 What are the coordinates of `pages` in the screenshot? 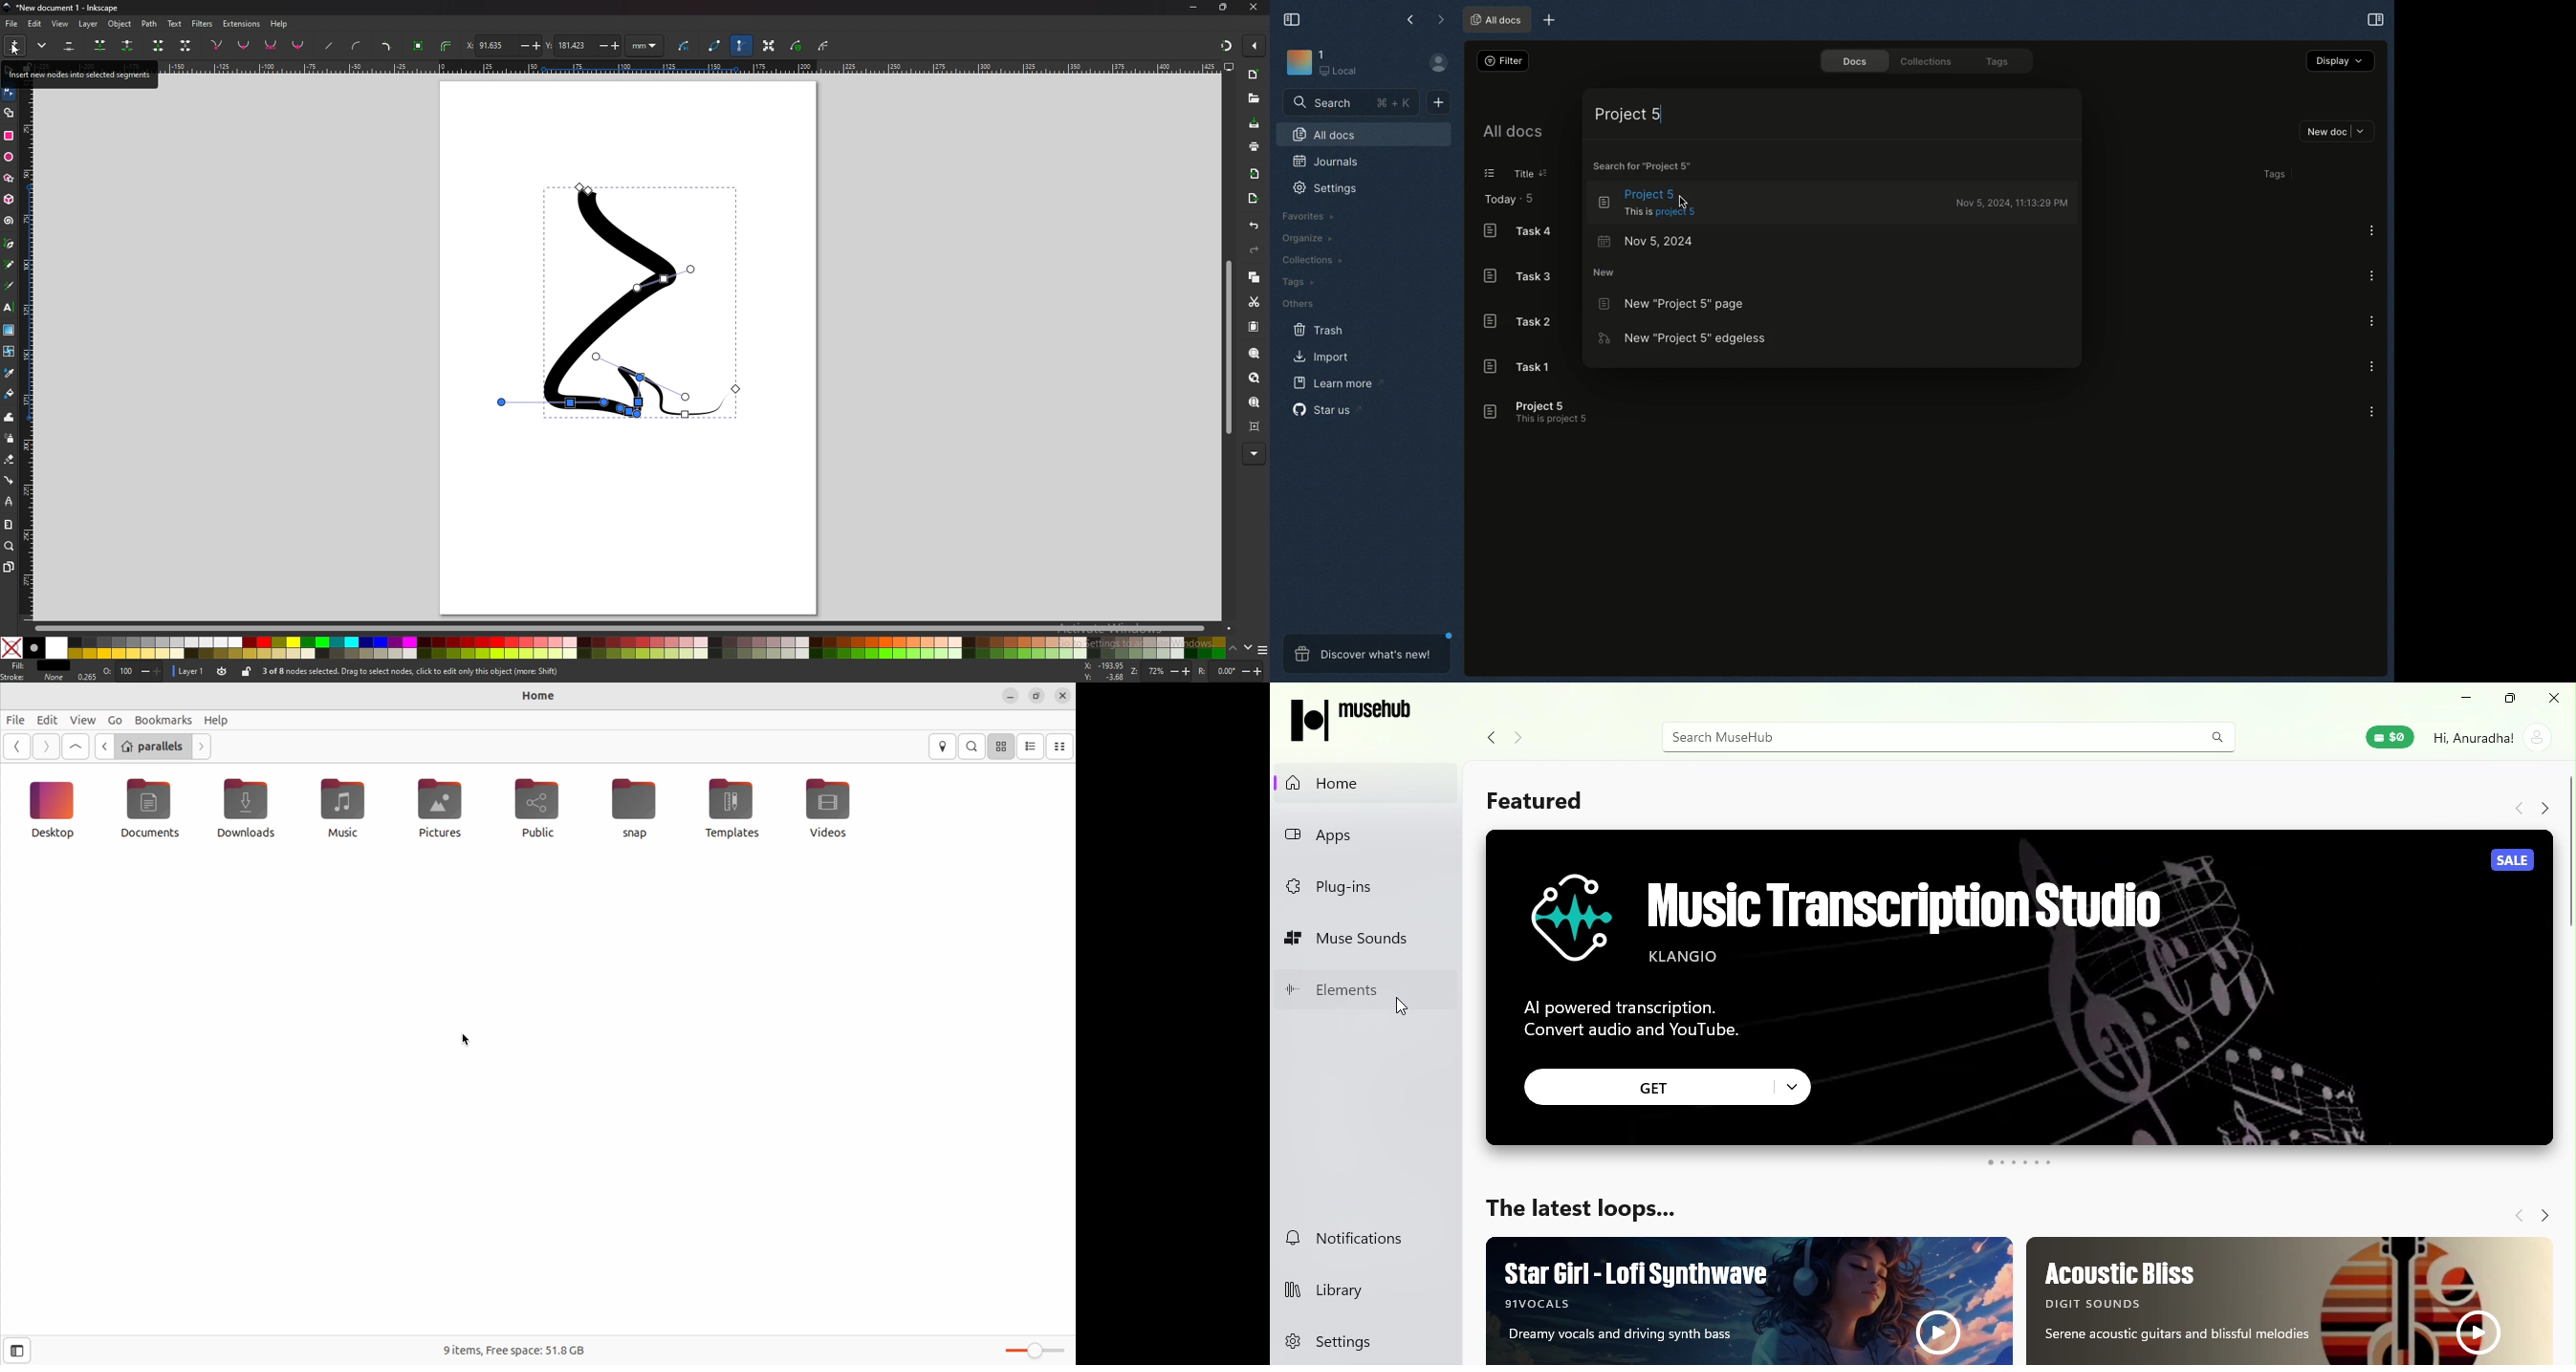 It's located at (9, 567).